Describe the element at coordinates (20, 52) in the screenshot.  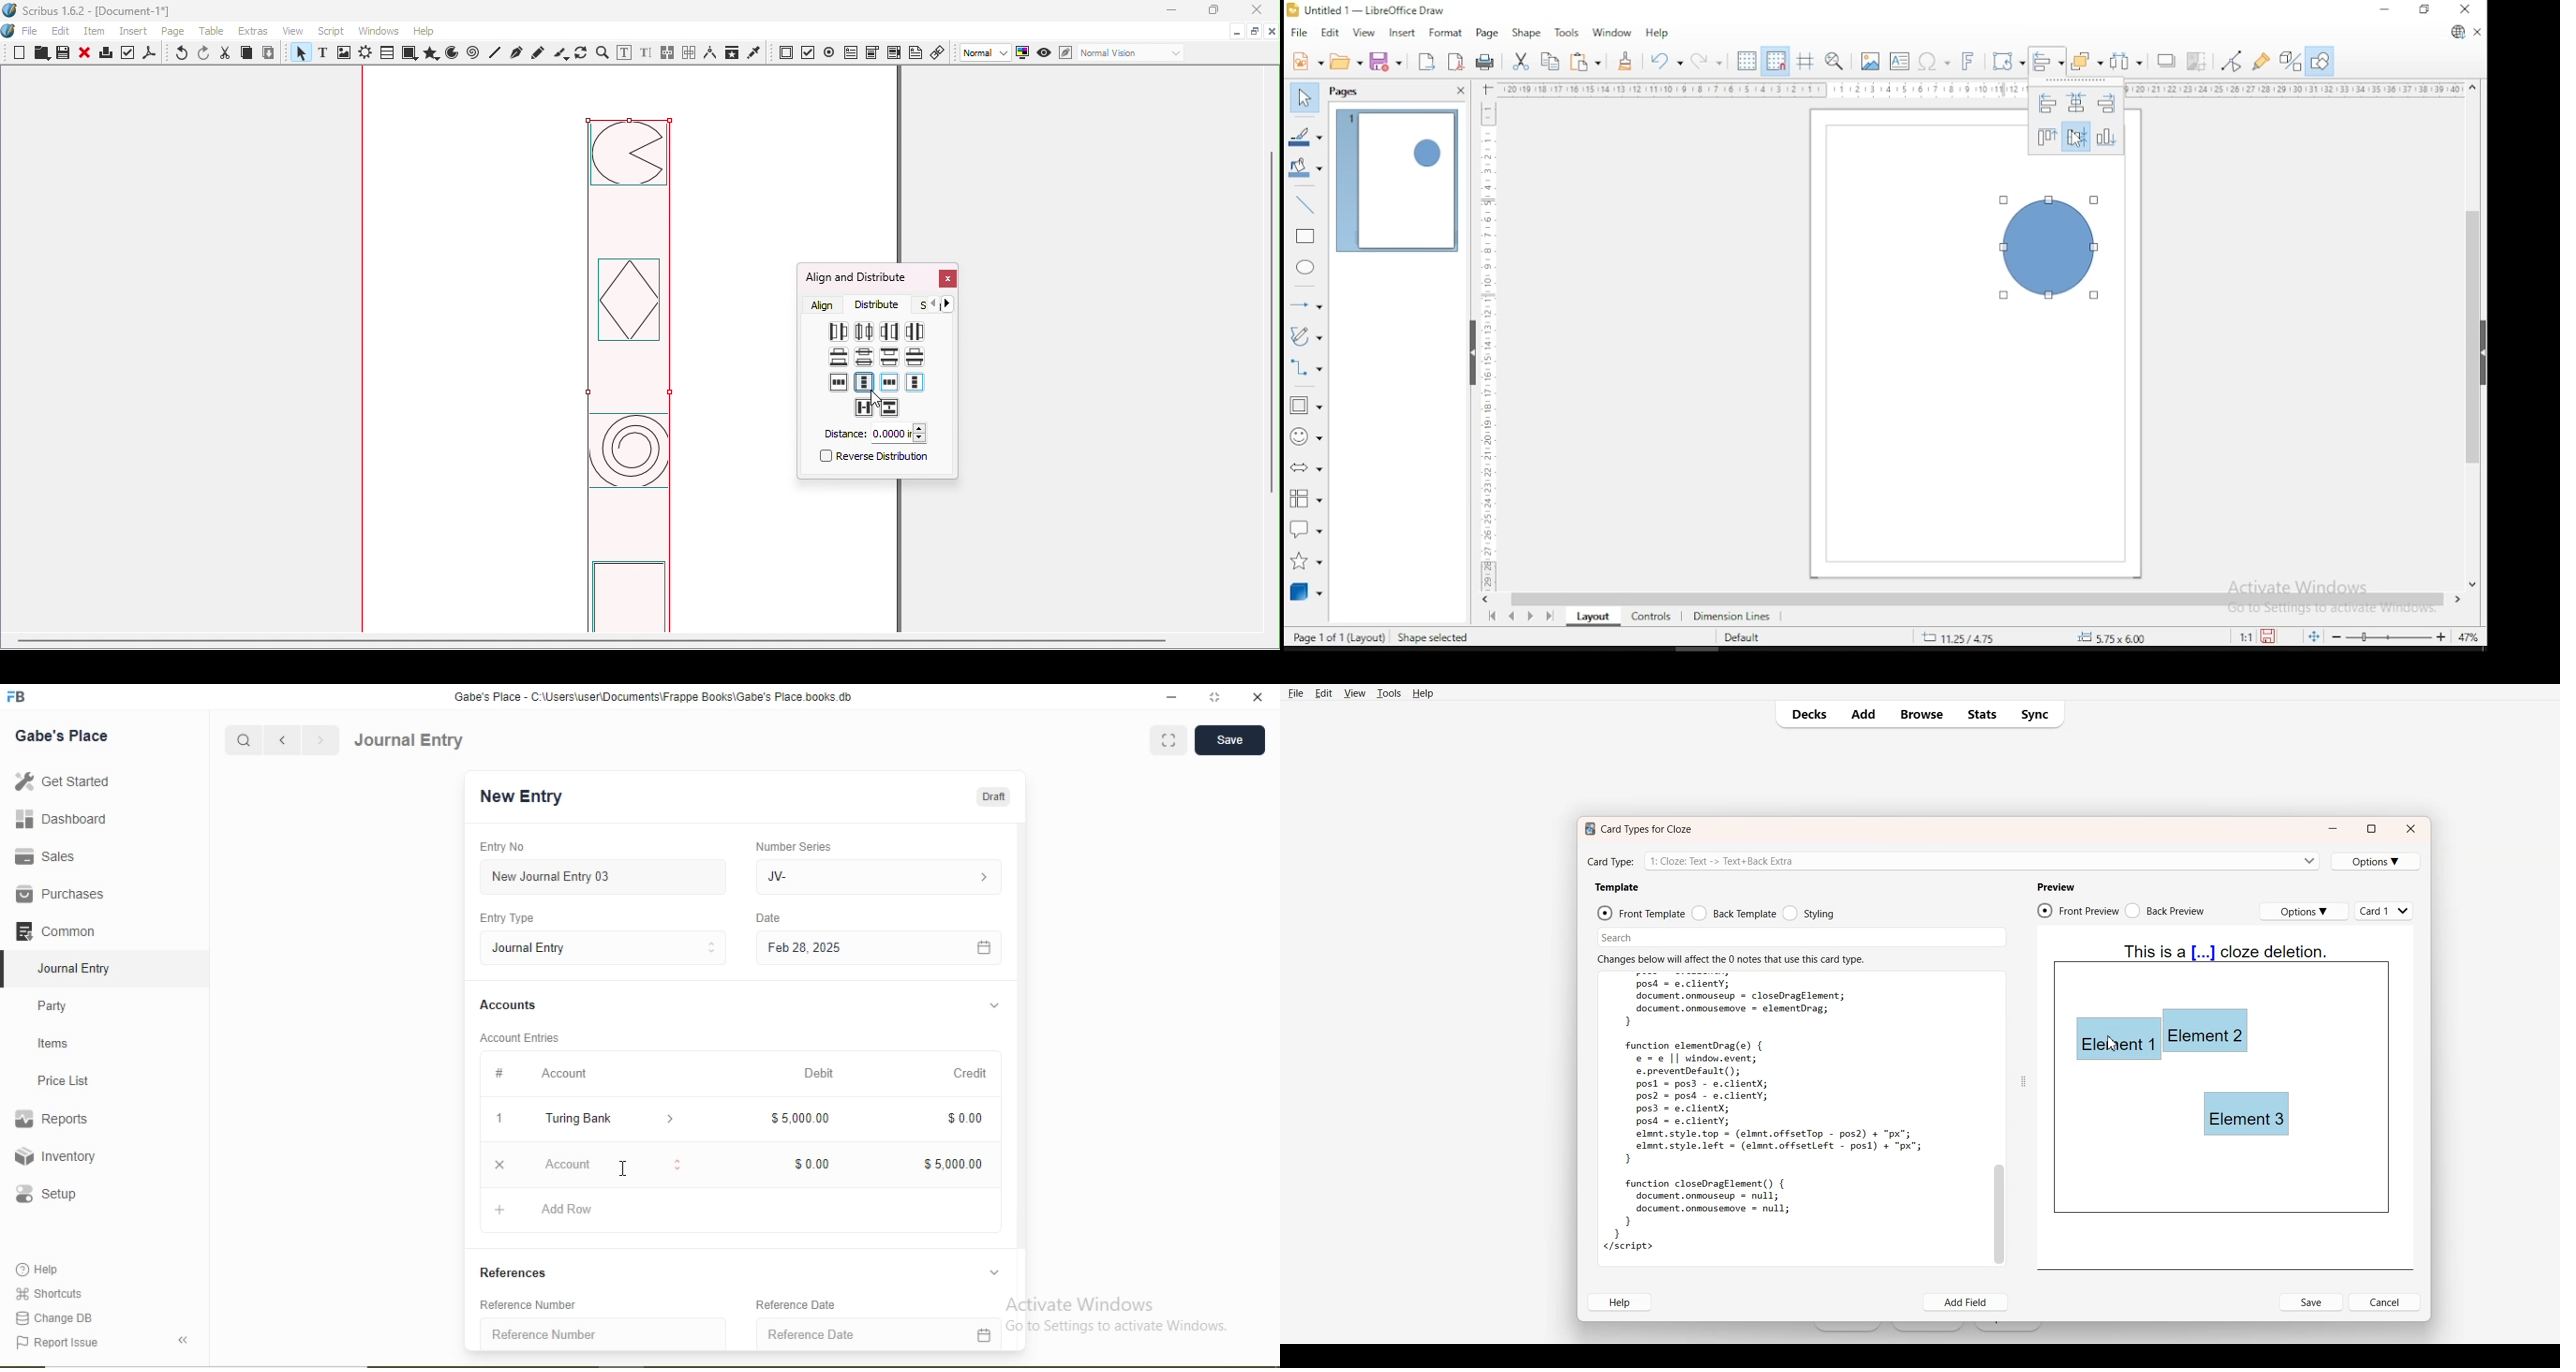
I see `New` at that location.